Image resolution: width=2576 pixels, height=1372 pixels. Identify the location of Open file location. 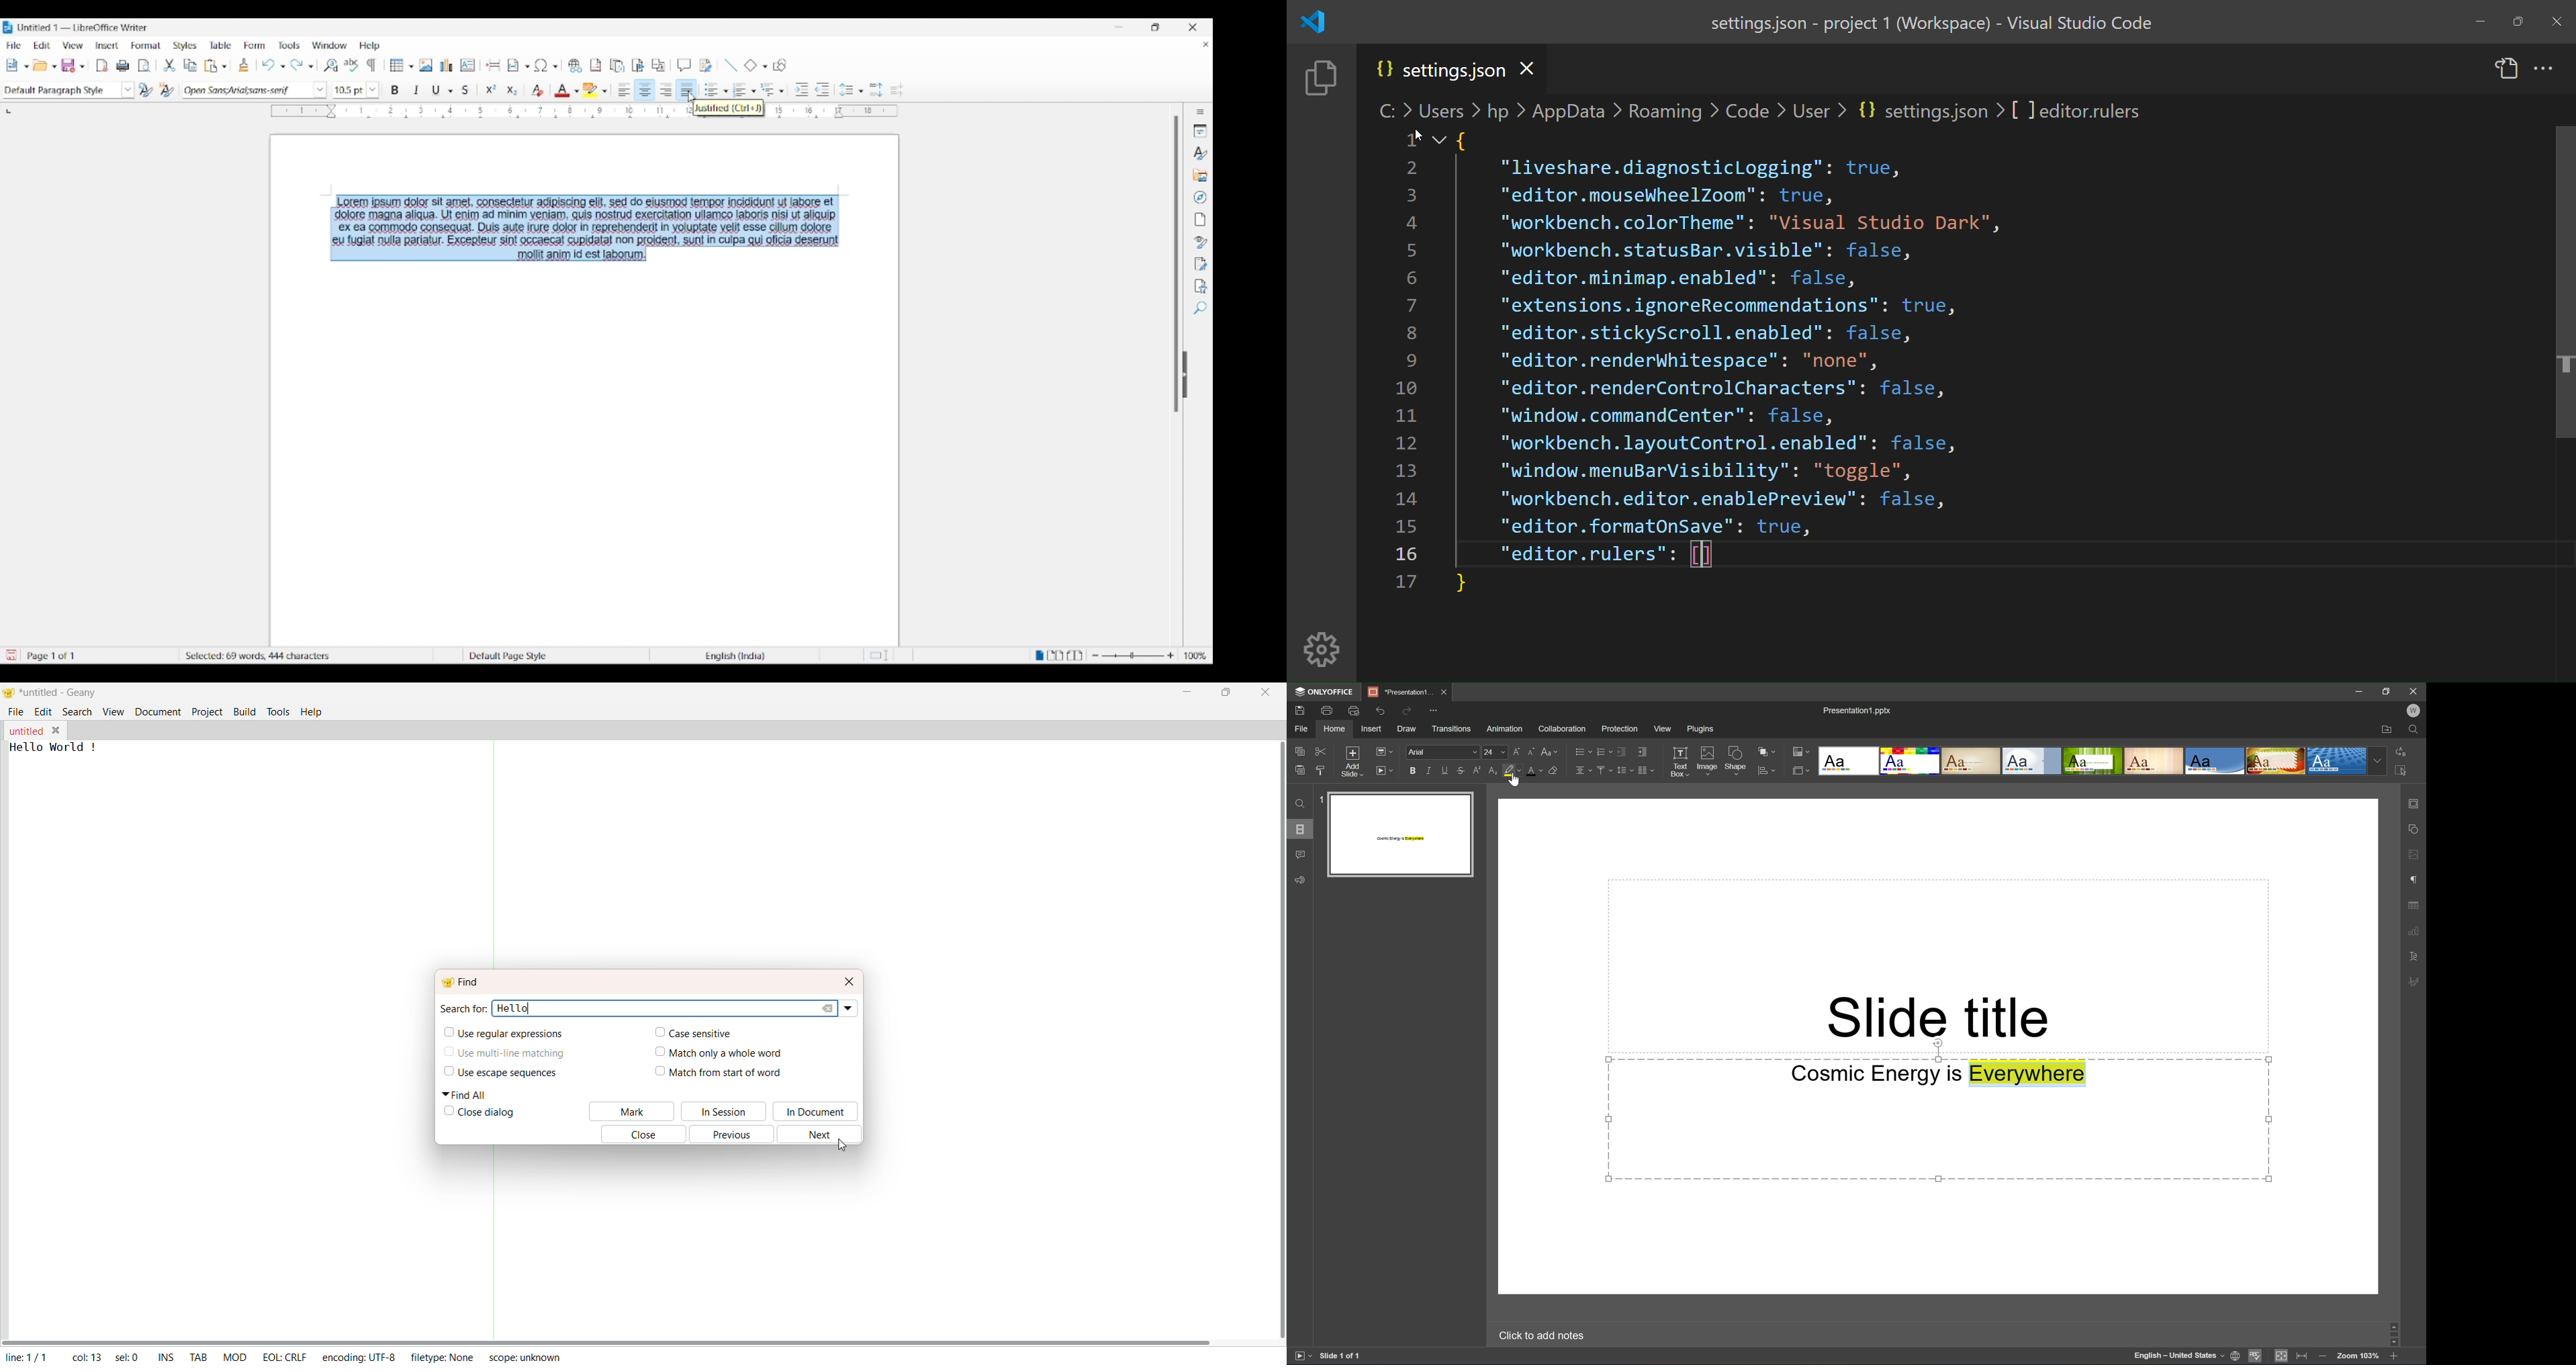
(2387, 729).